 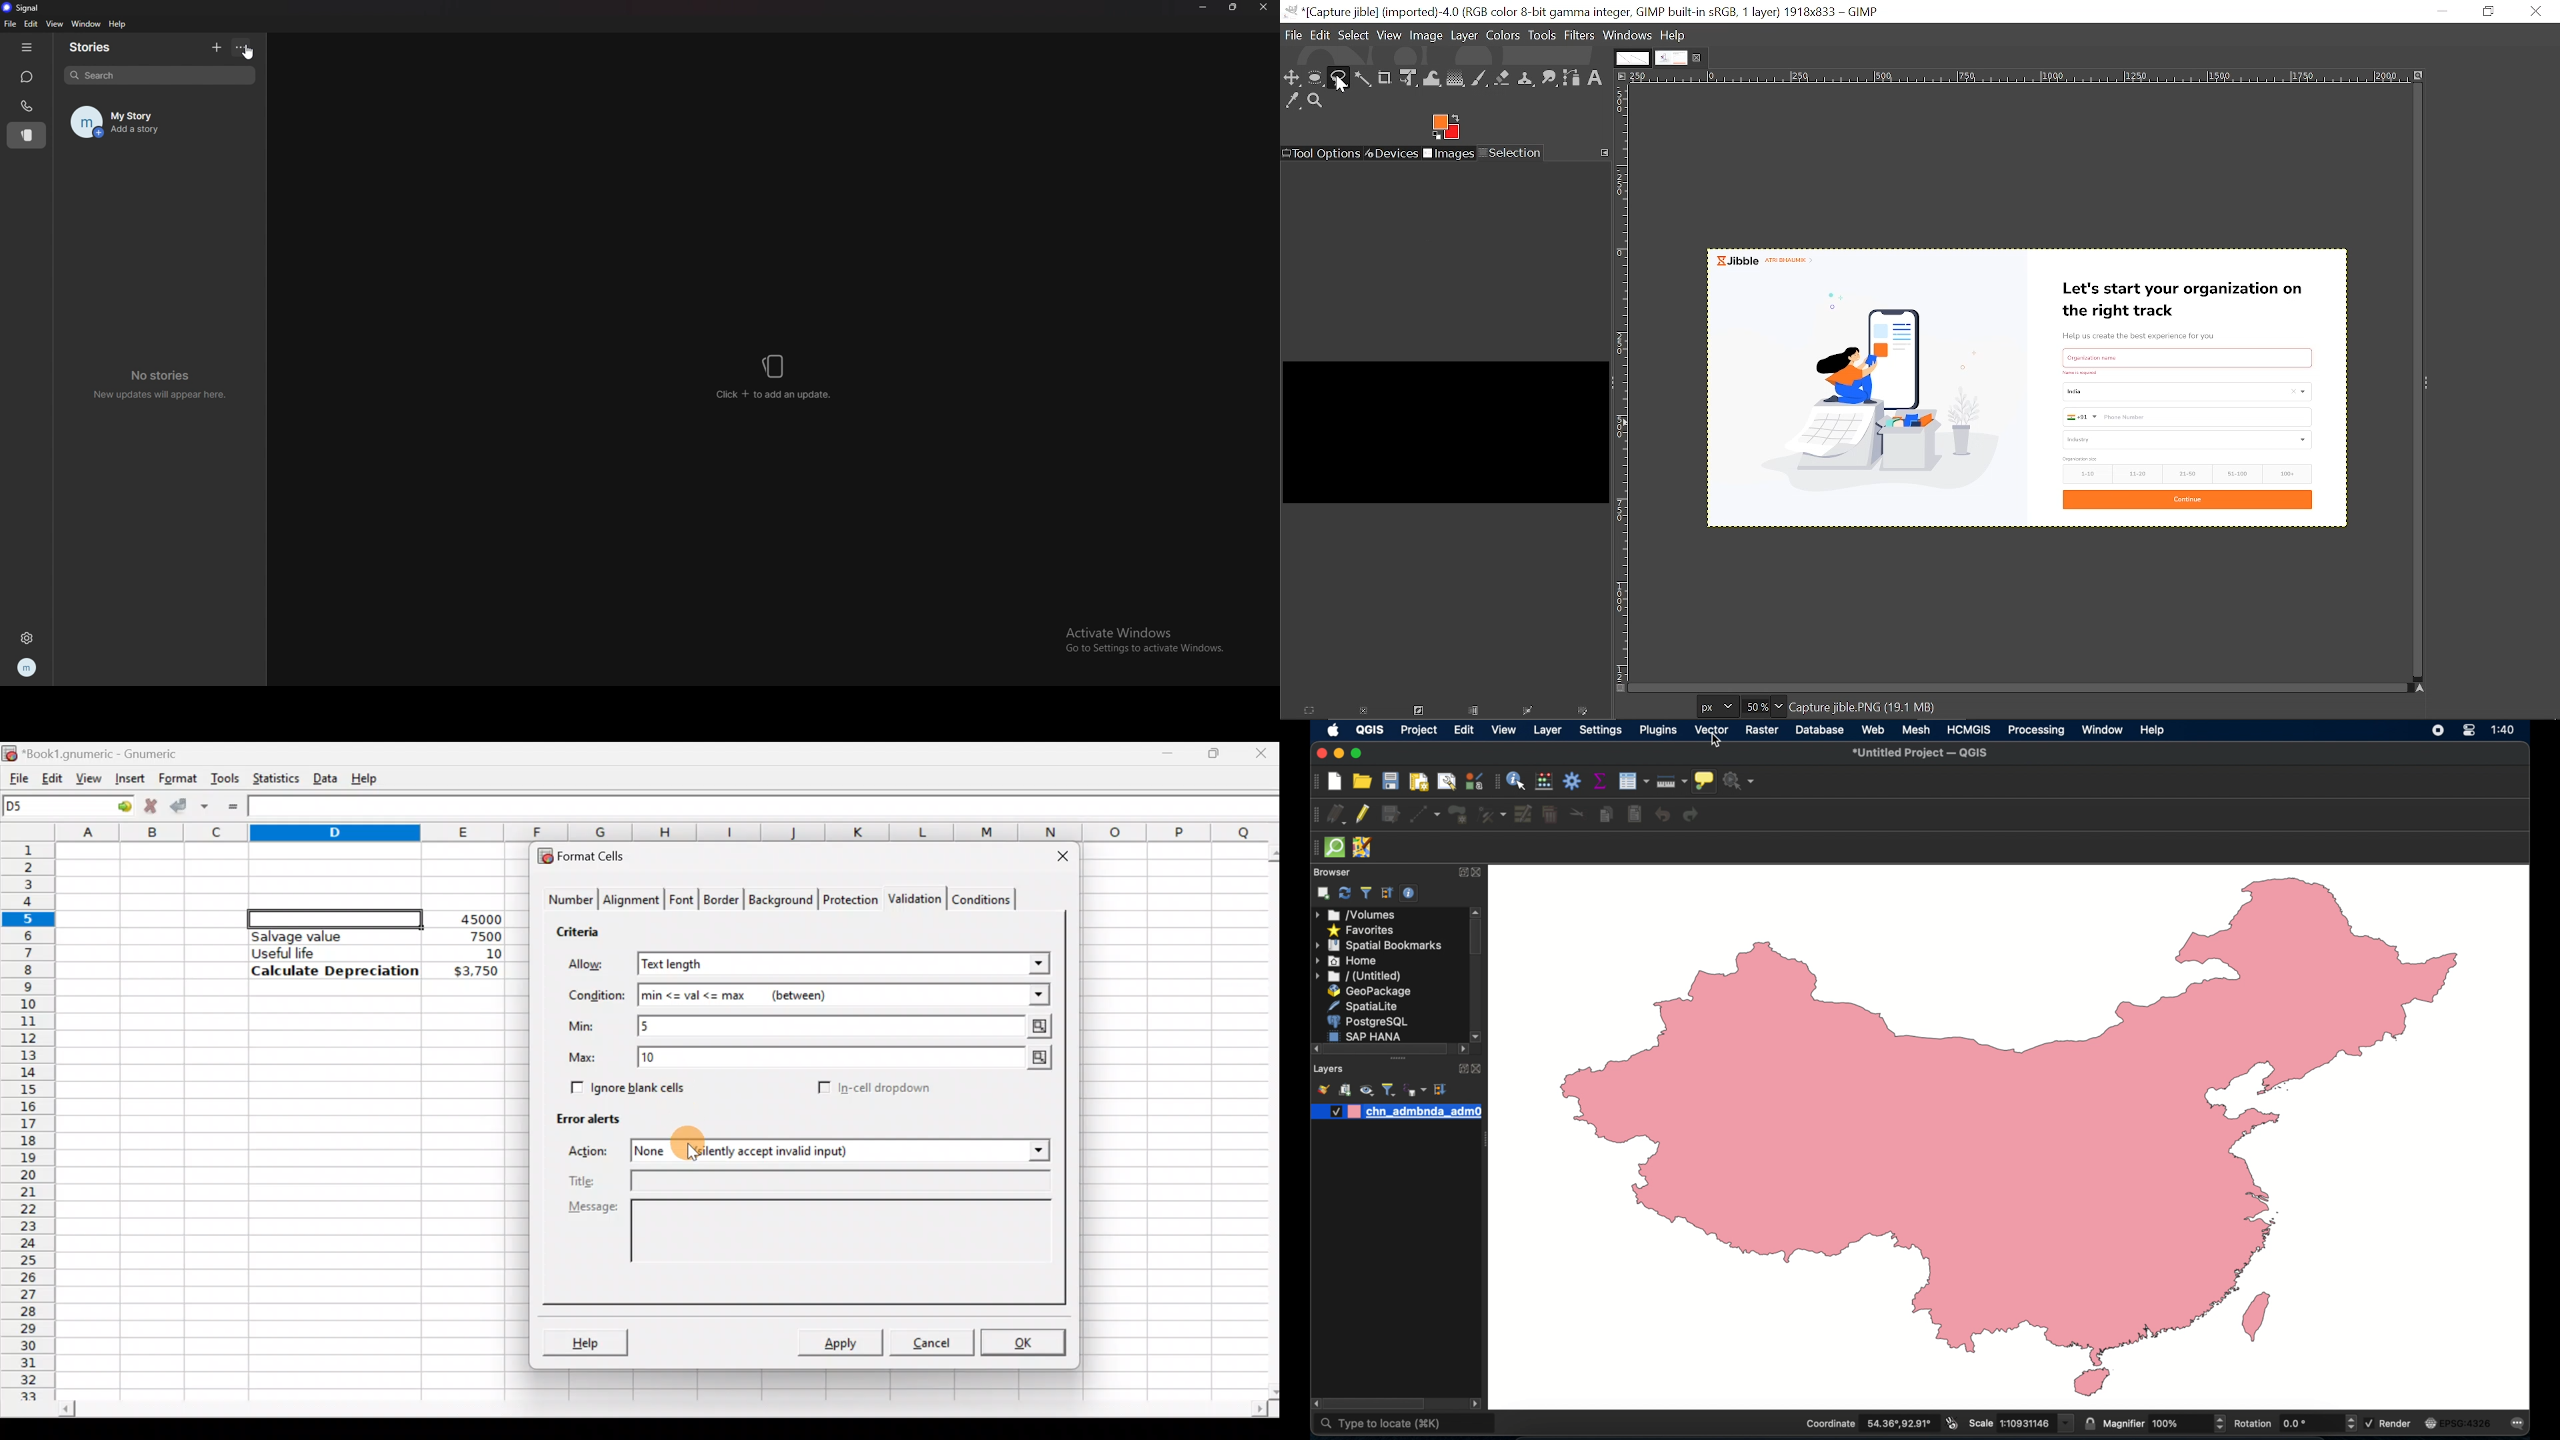 I want to click on Max value = 10, so click(x=848, y=1060).